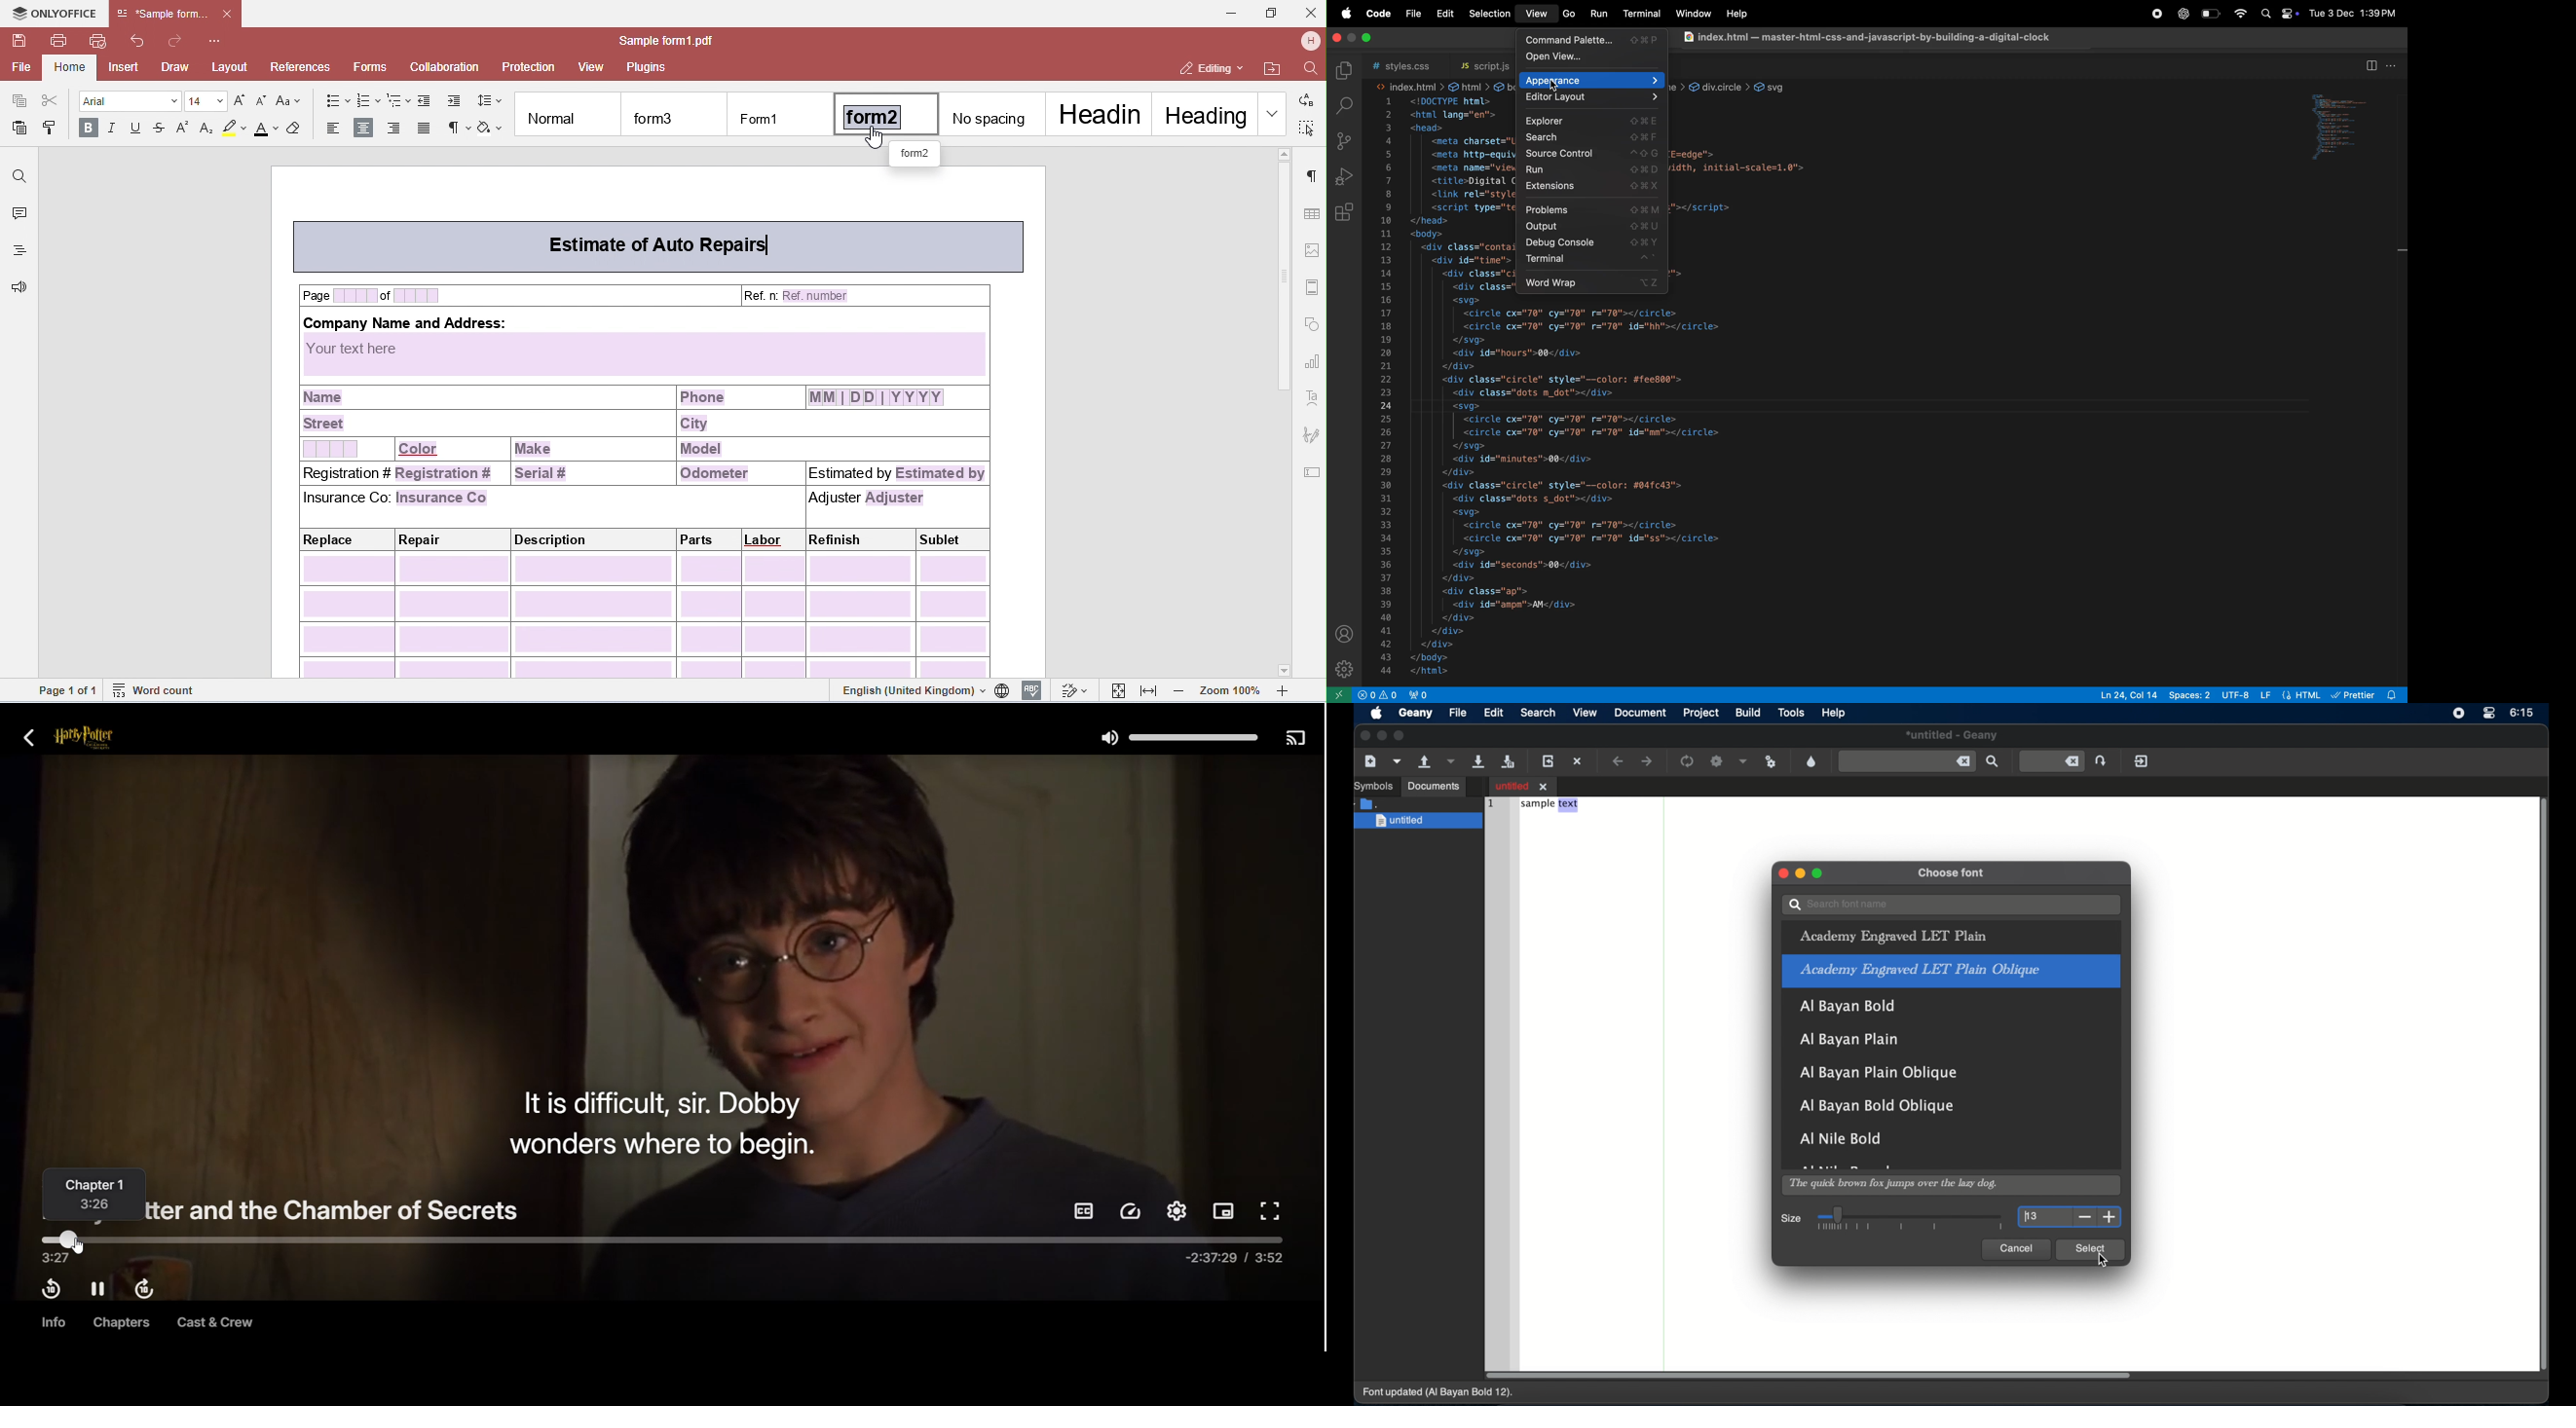 This screenshot has height=1428, width=2576. What do you see at coordinates (1335, 36) in the screenshot?
I see `close` at bounding box center [1335, 36].